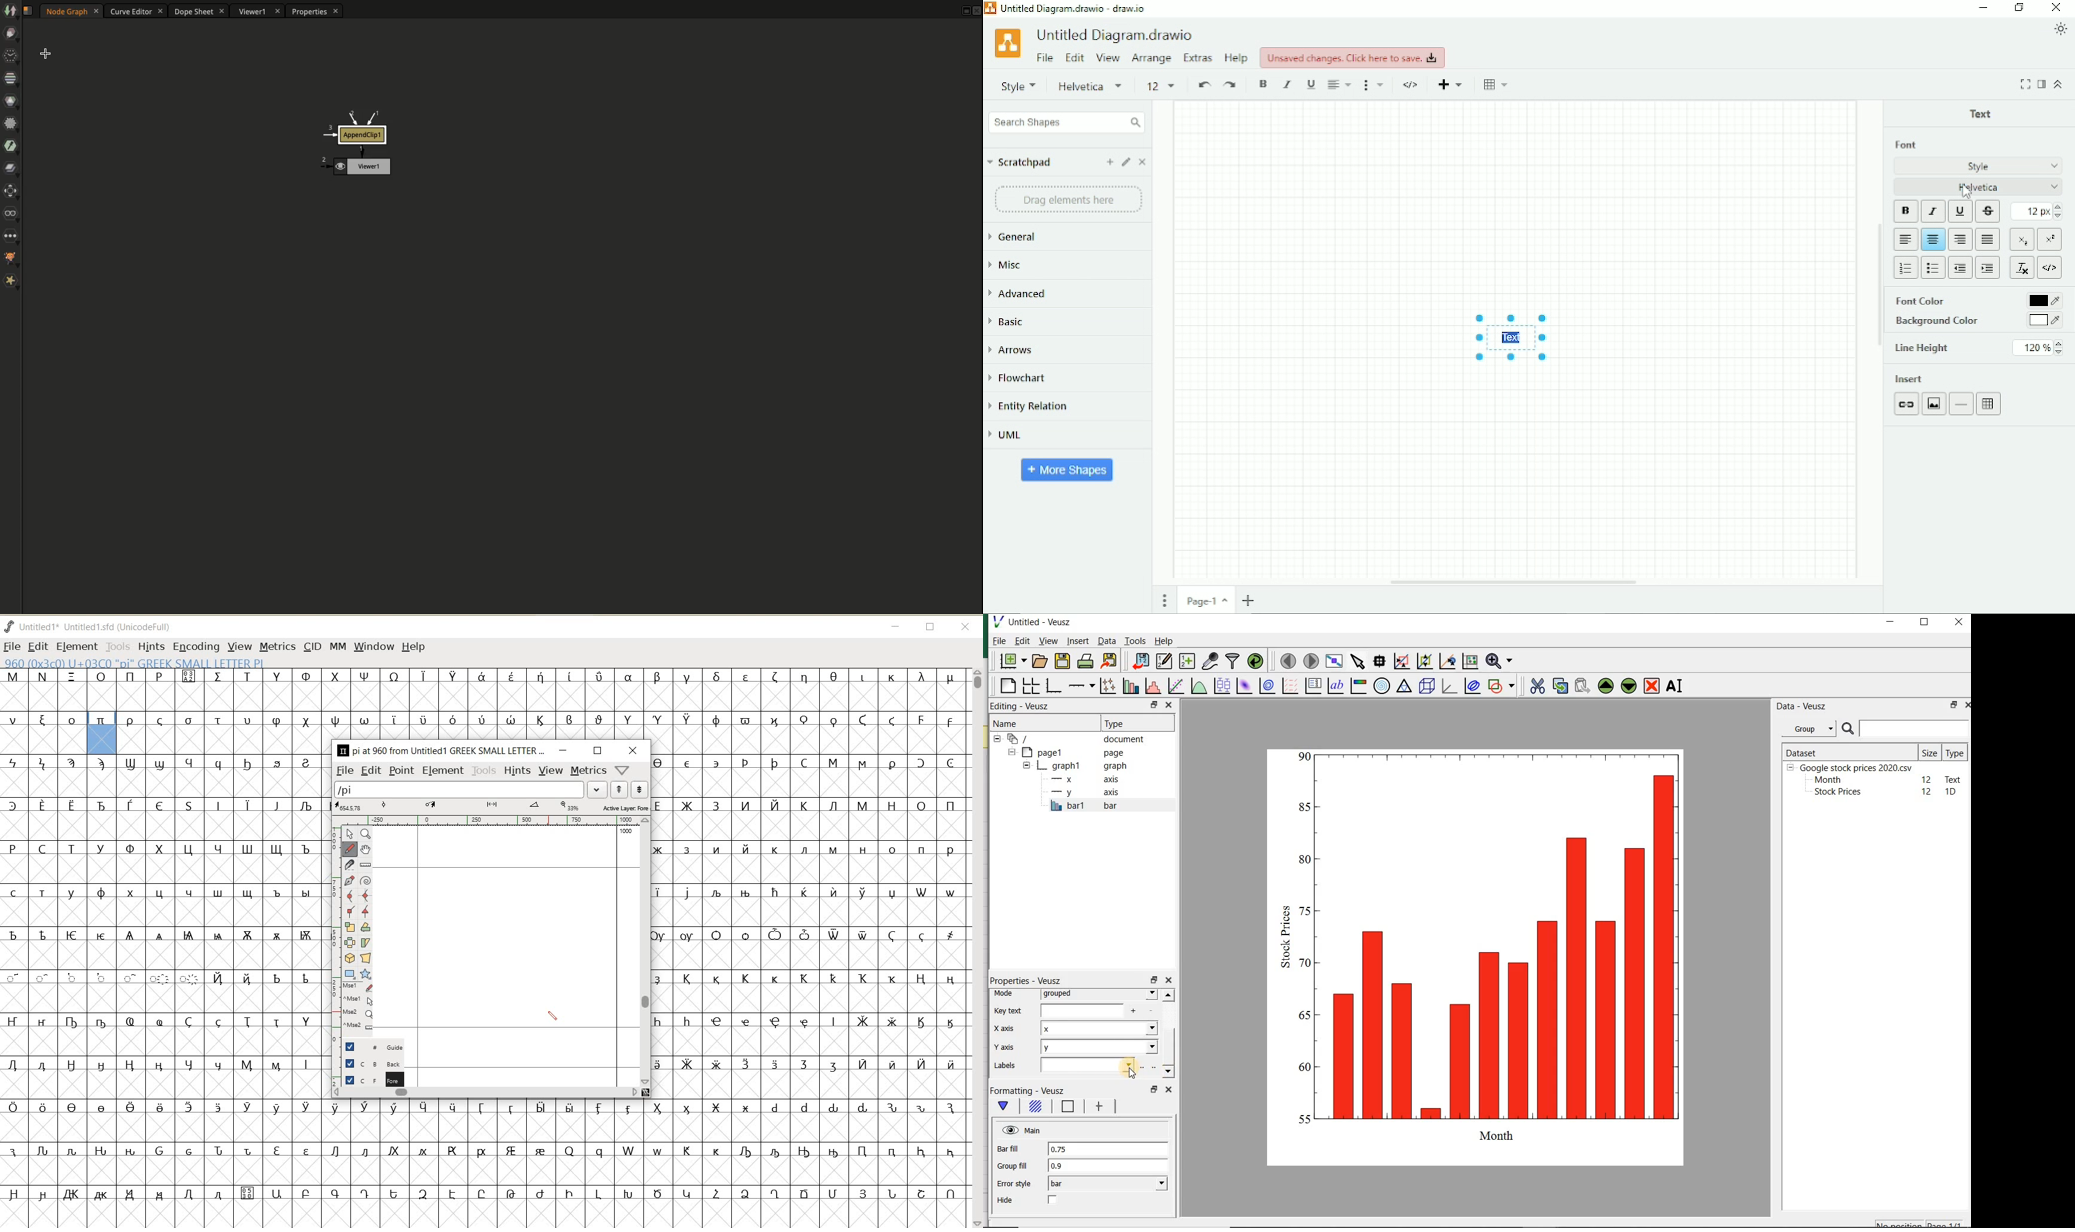 This screenshot has width=2100, height=1232. I want to click on Advanced, so click(1021, 293).